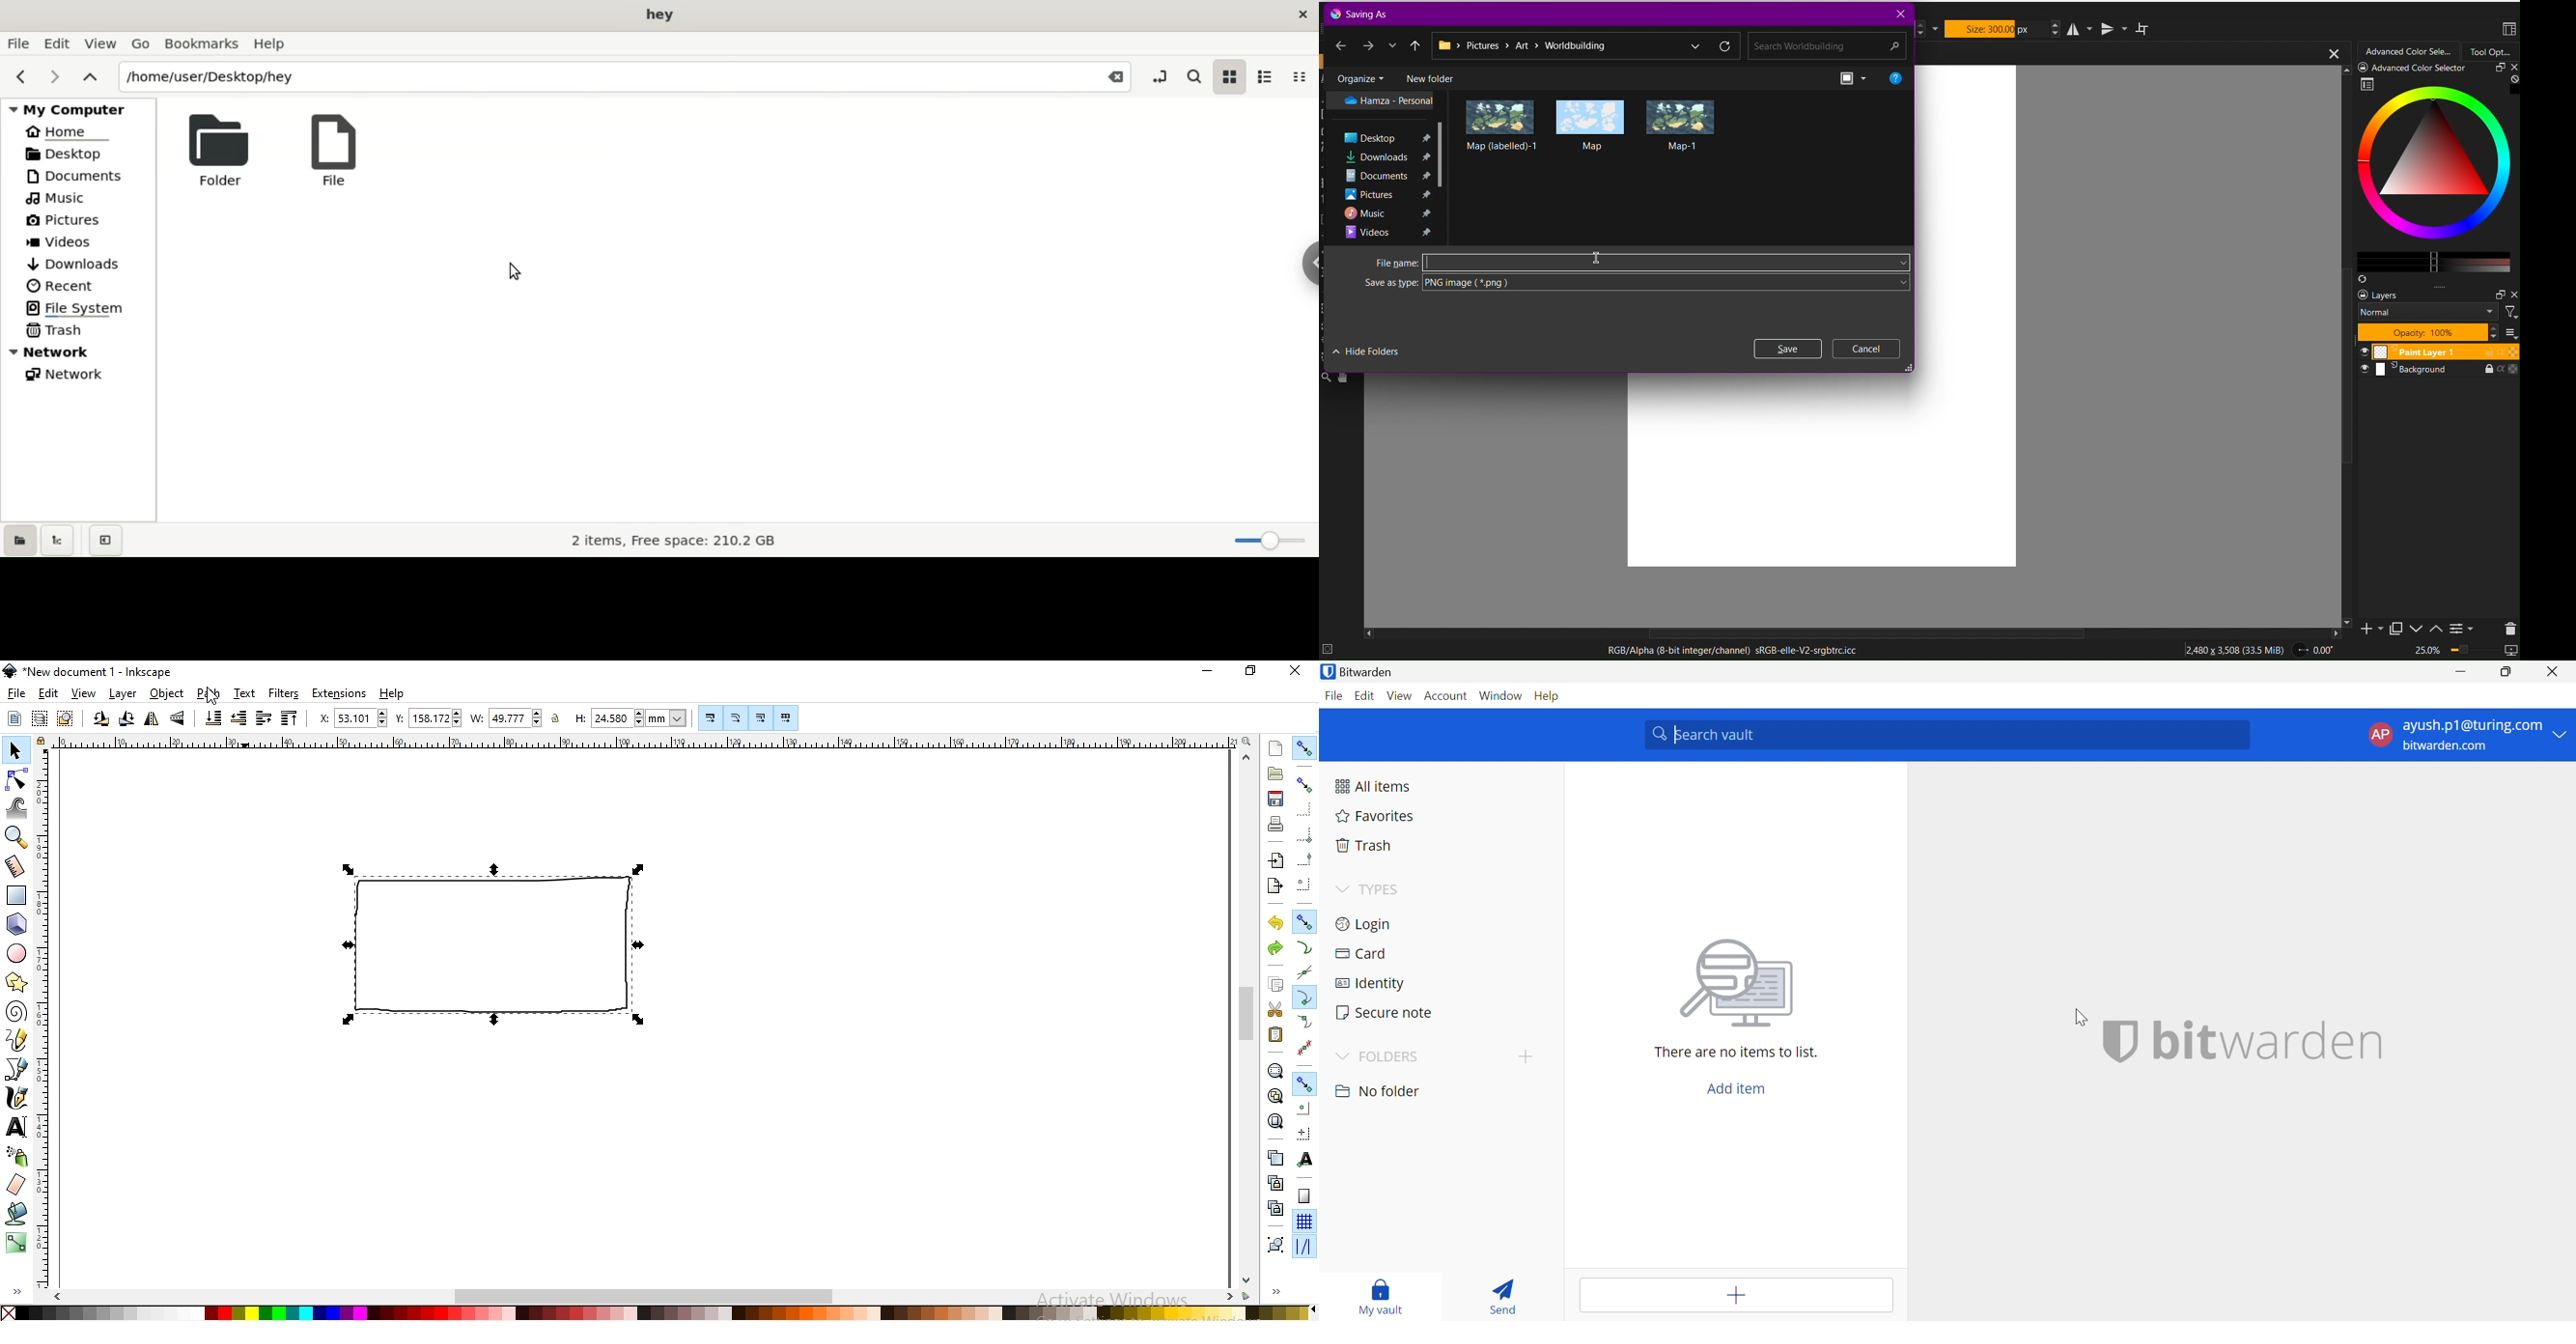  What do you see at coordinates (18, 895) in the screenshot?
I see `create rectangles or squares` at bounding box center [18, 895].